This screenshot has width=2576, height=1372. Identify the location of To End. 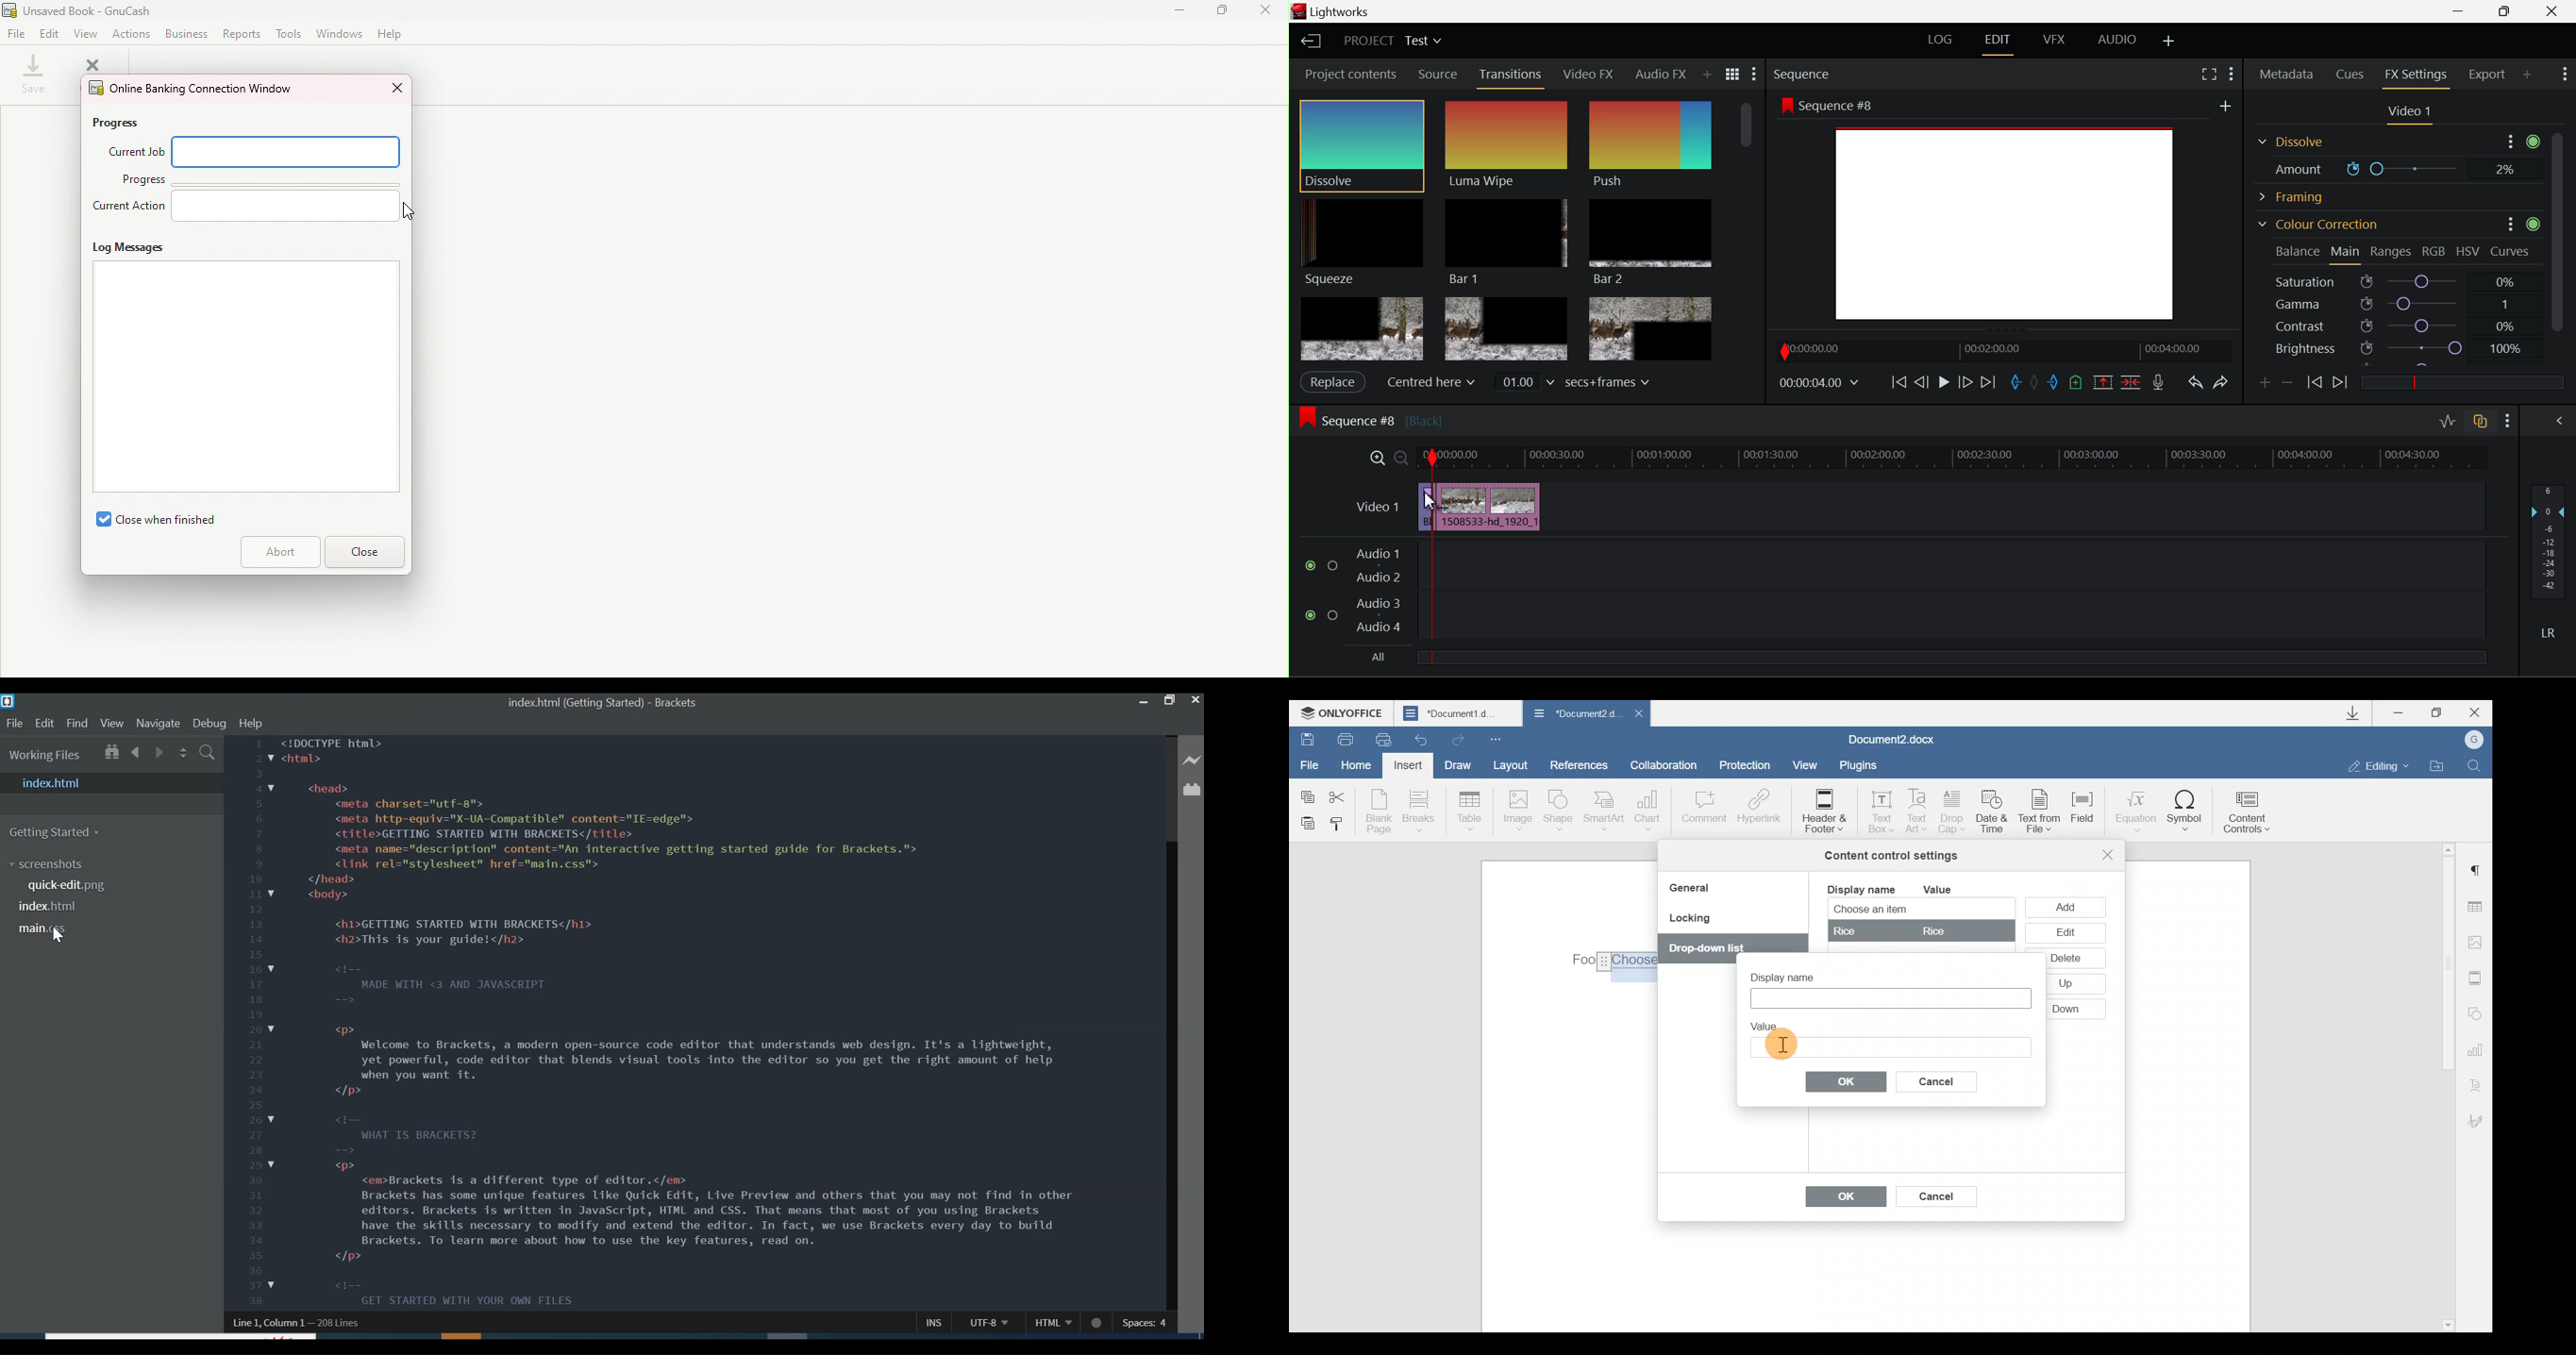
(1989, 382).